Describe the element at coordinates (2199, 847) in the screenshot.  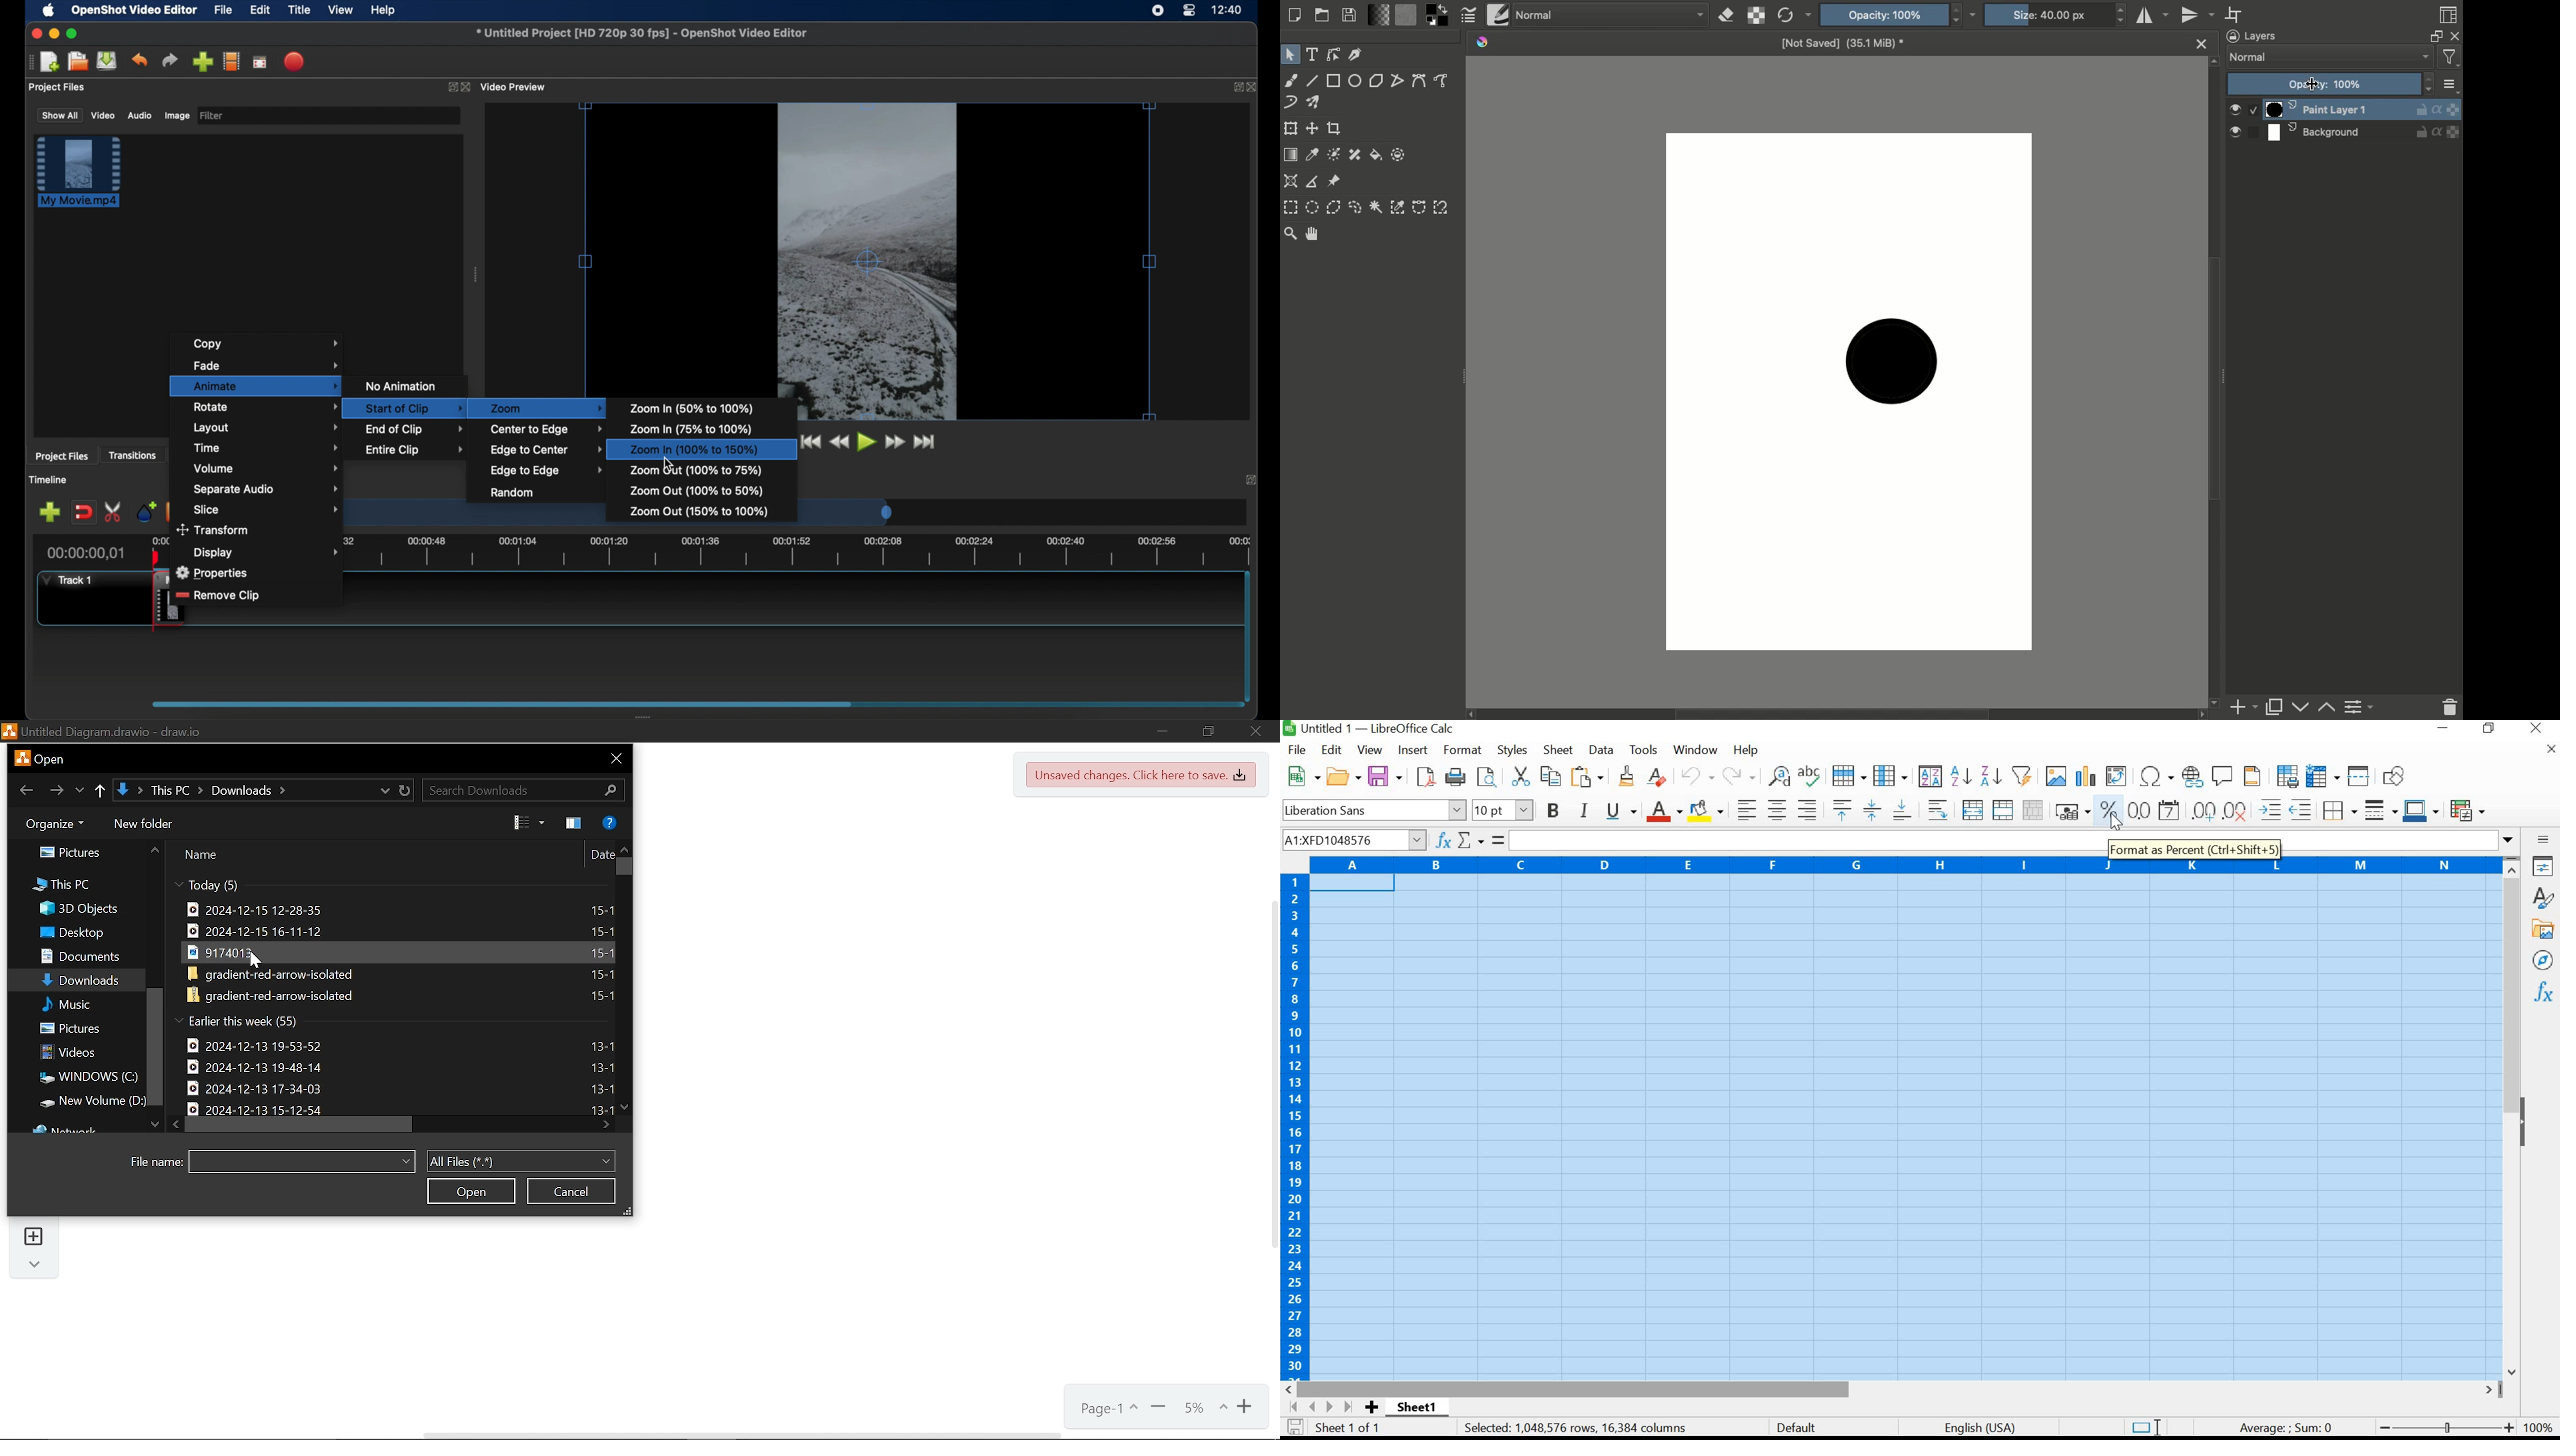
I see `FORMAT AS PERCENT (Ctrl + Shift + S)` at that location.